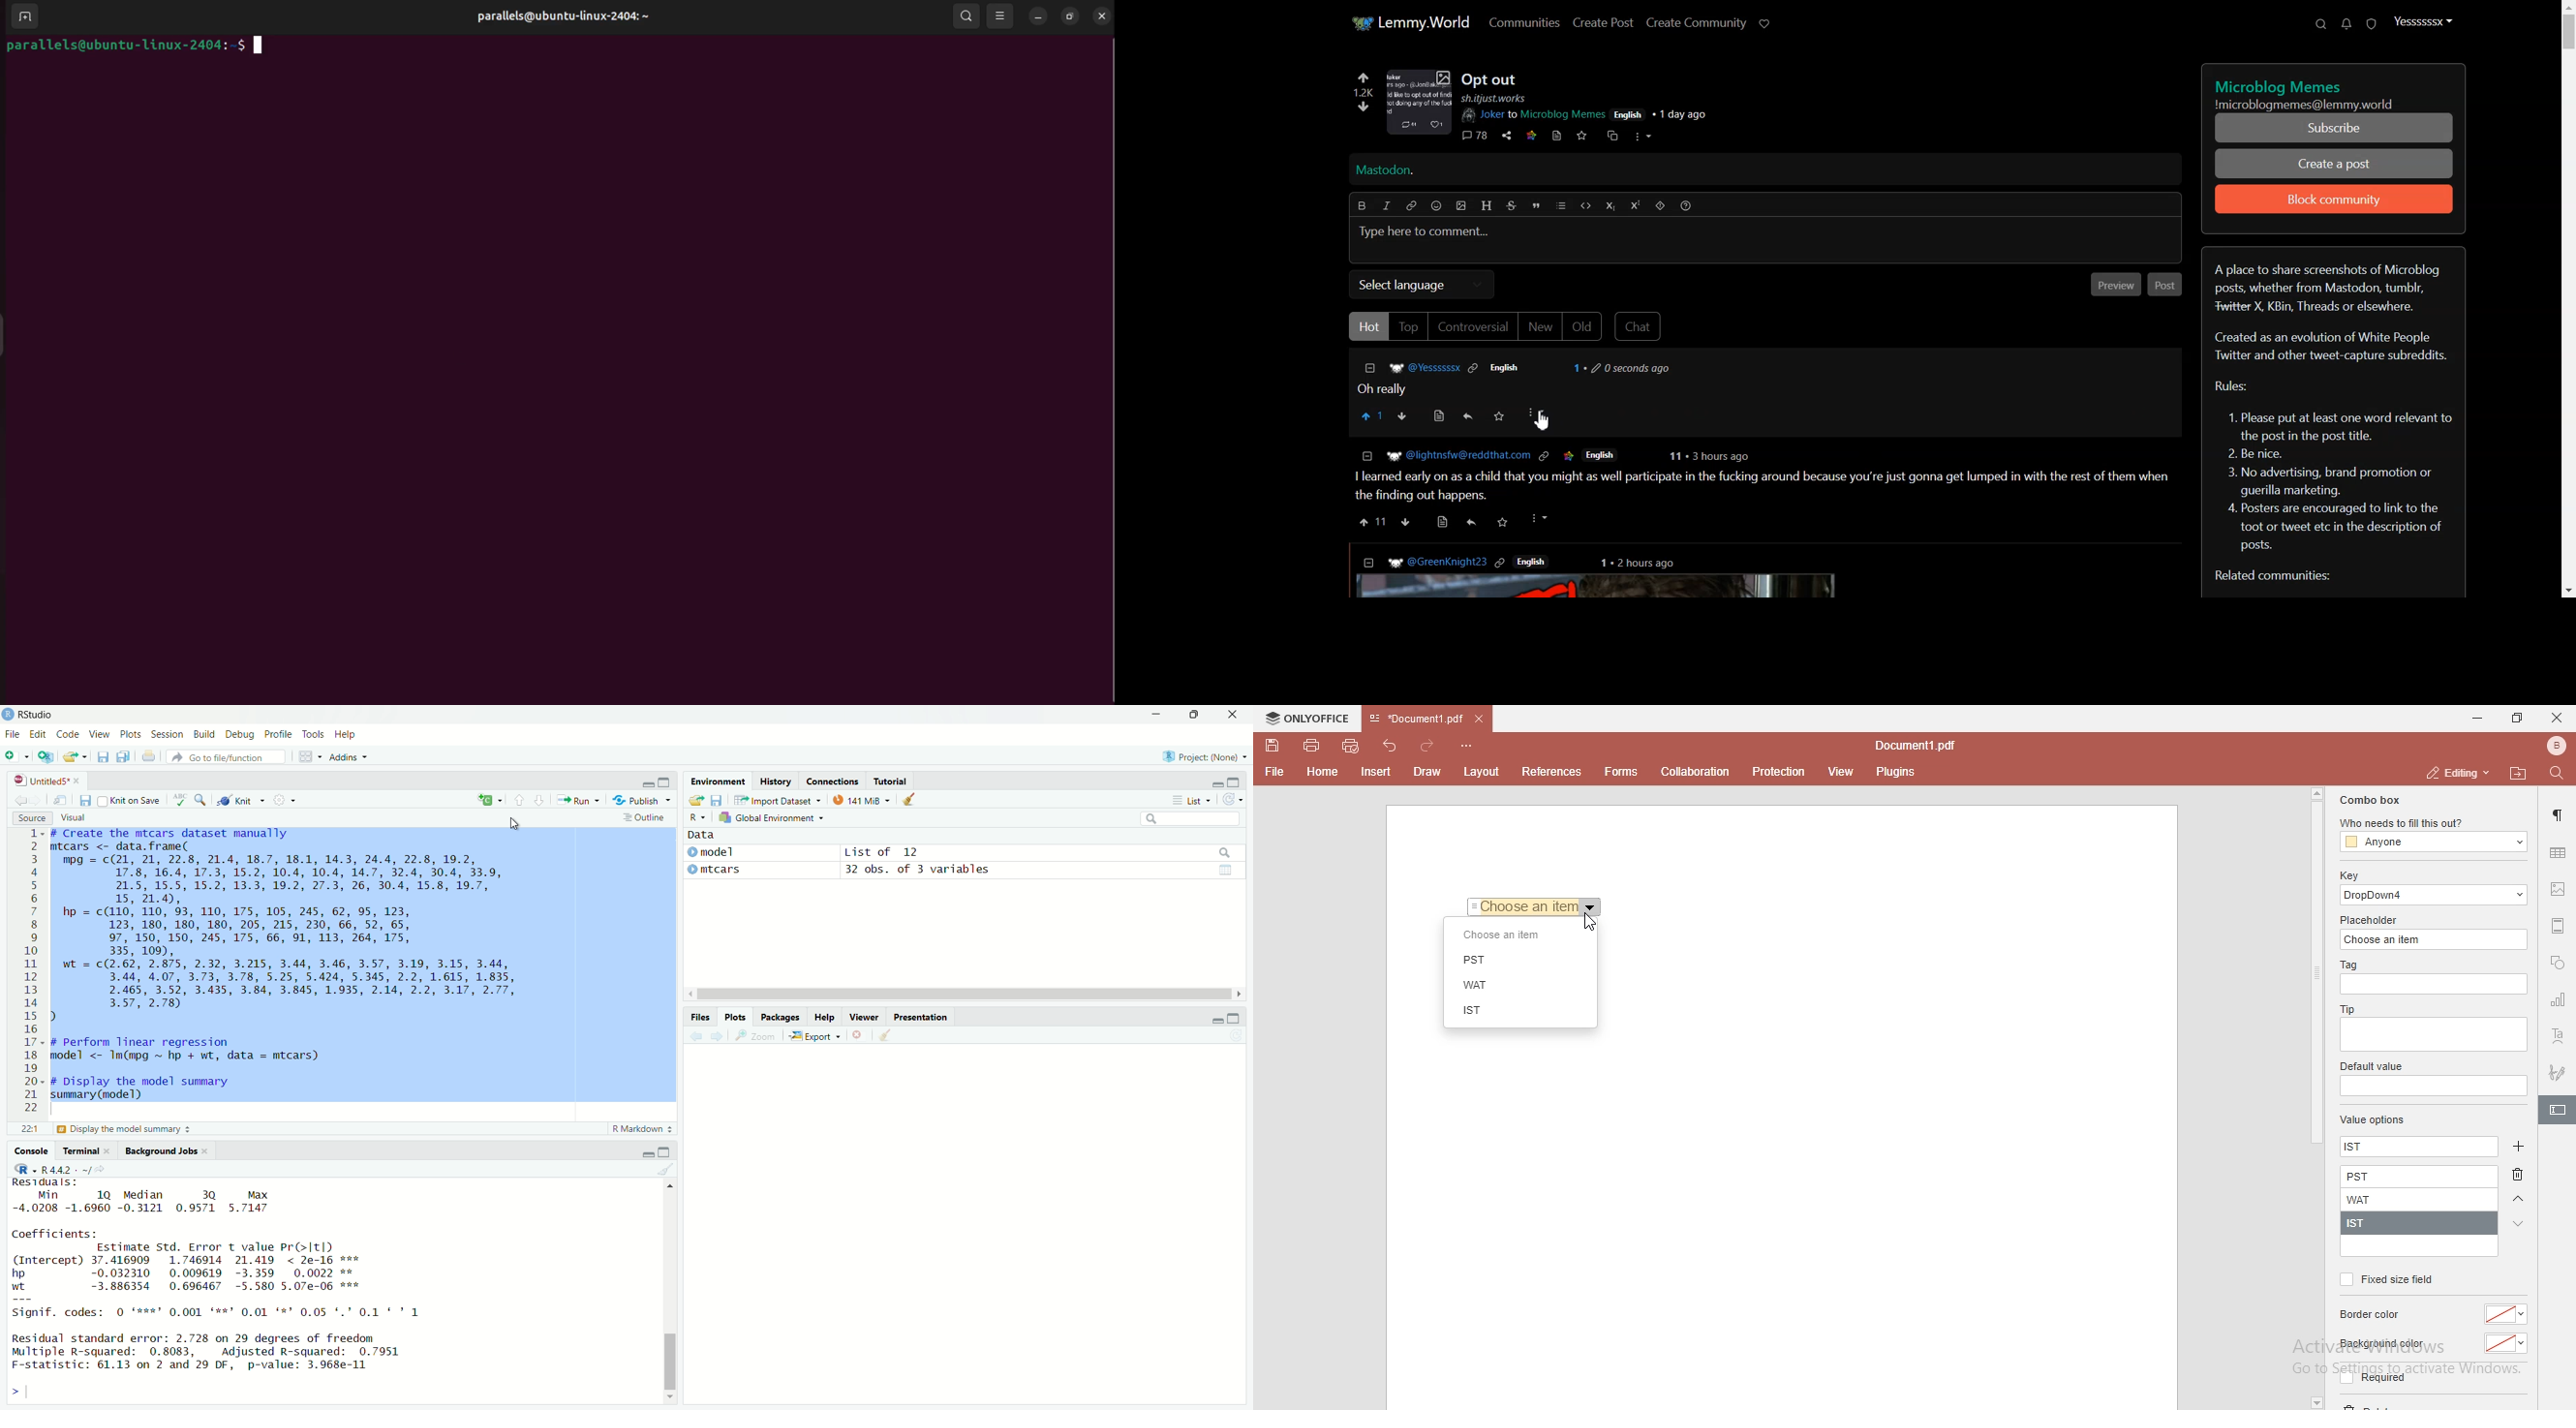 The width and height of the screenshot is (2576, 1428). Describe the element at coordinates (1364, 92) in the screenshot. I see `1.2k` at that location.